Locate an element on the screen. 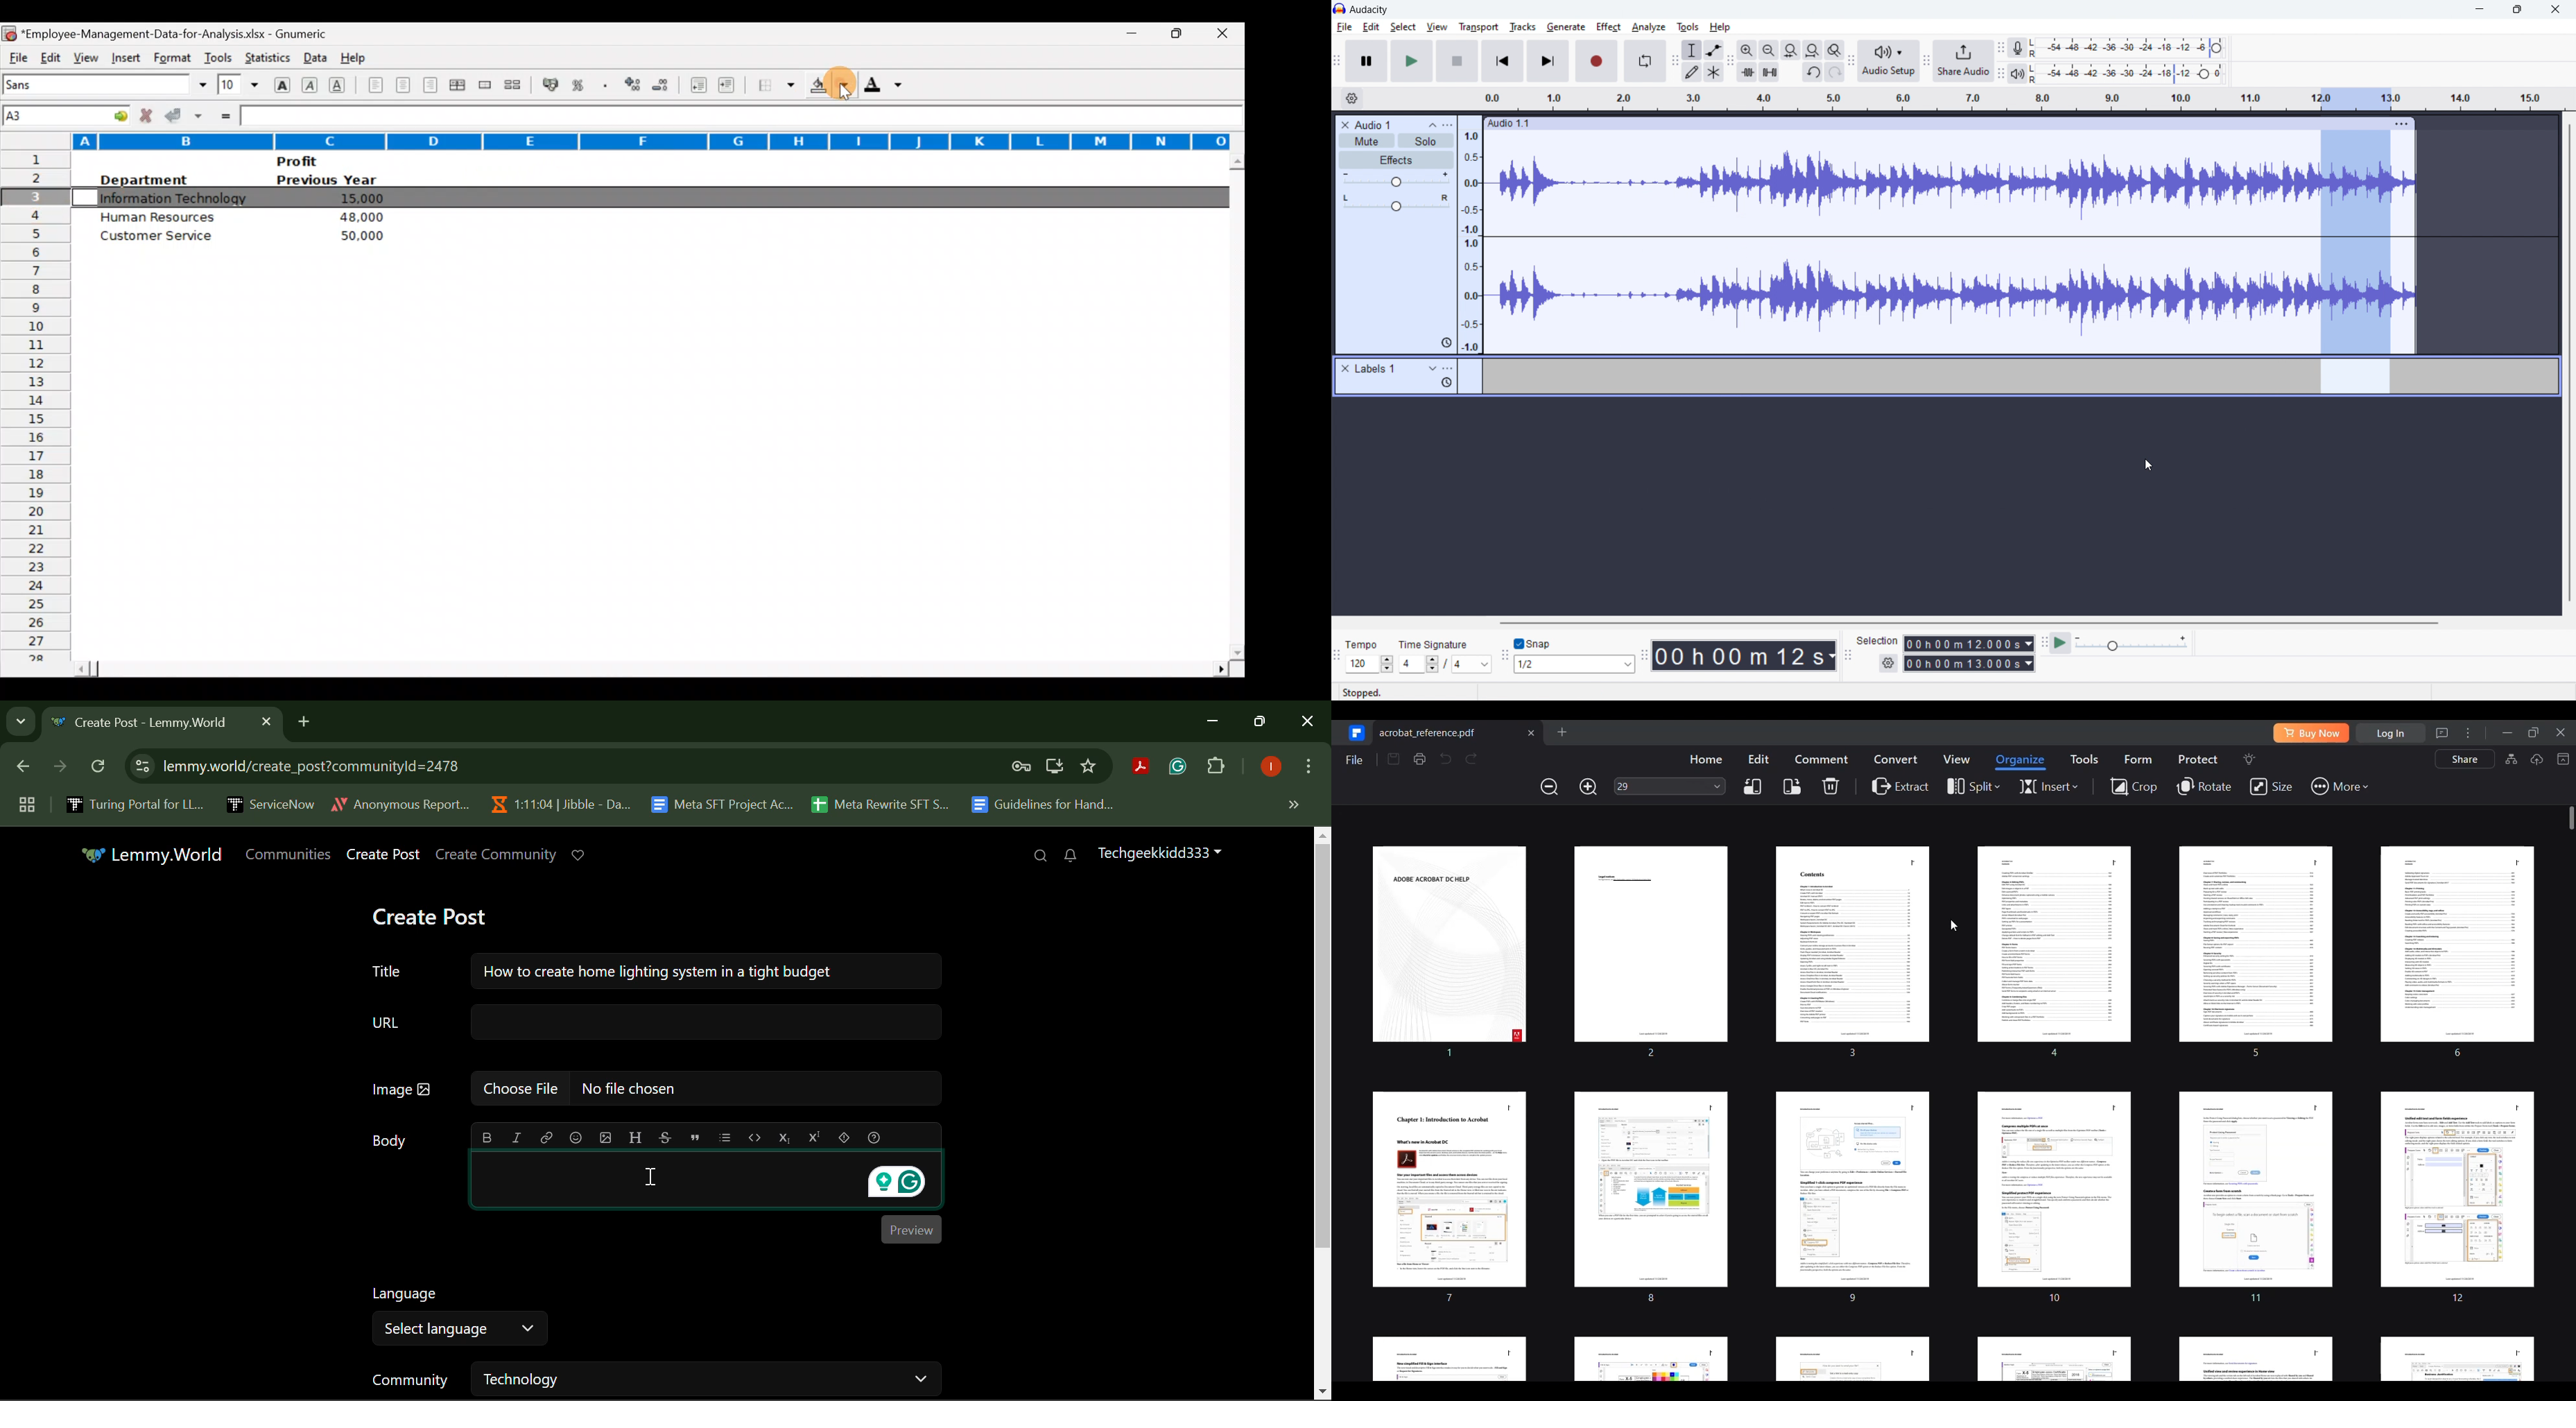 This screenshot has width=2576, height=1428. Refresh Page  is located at coordinates (100, 767).